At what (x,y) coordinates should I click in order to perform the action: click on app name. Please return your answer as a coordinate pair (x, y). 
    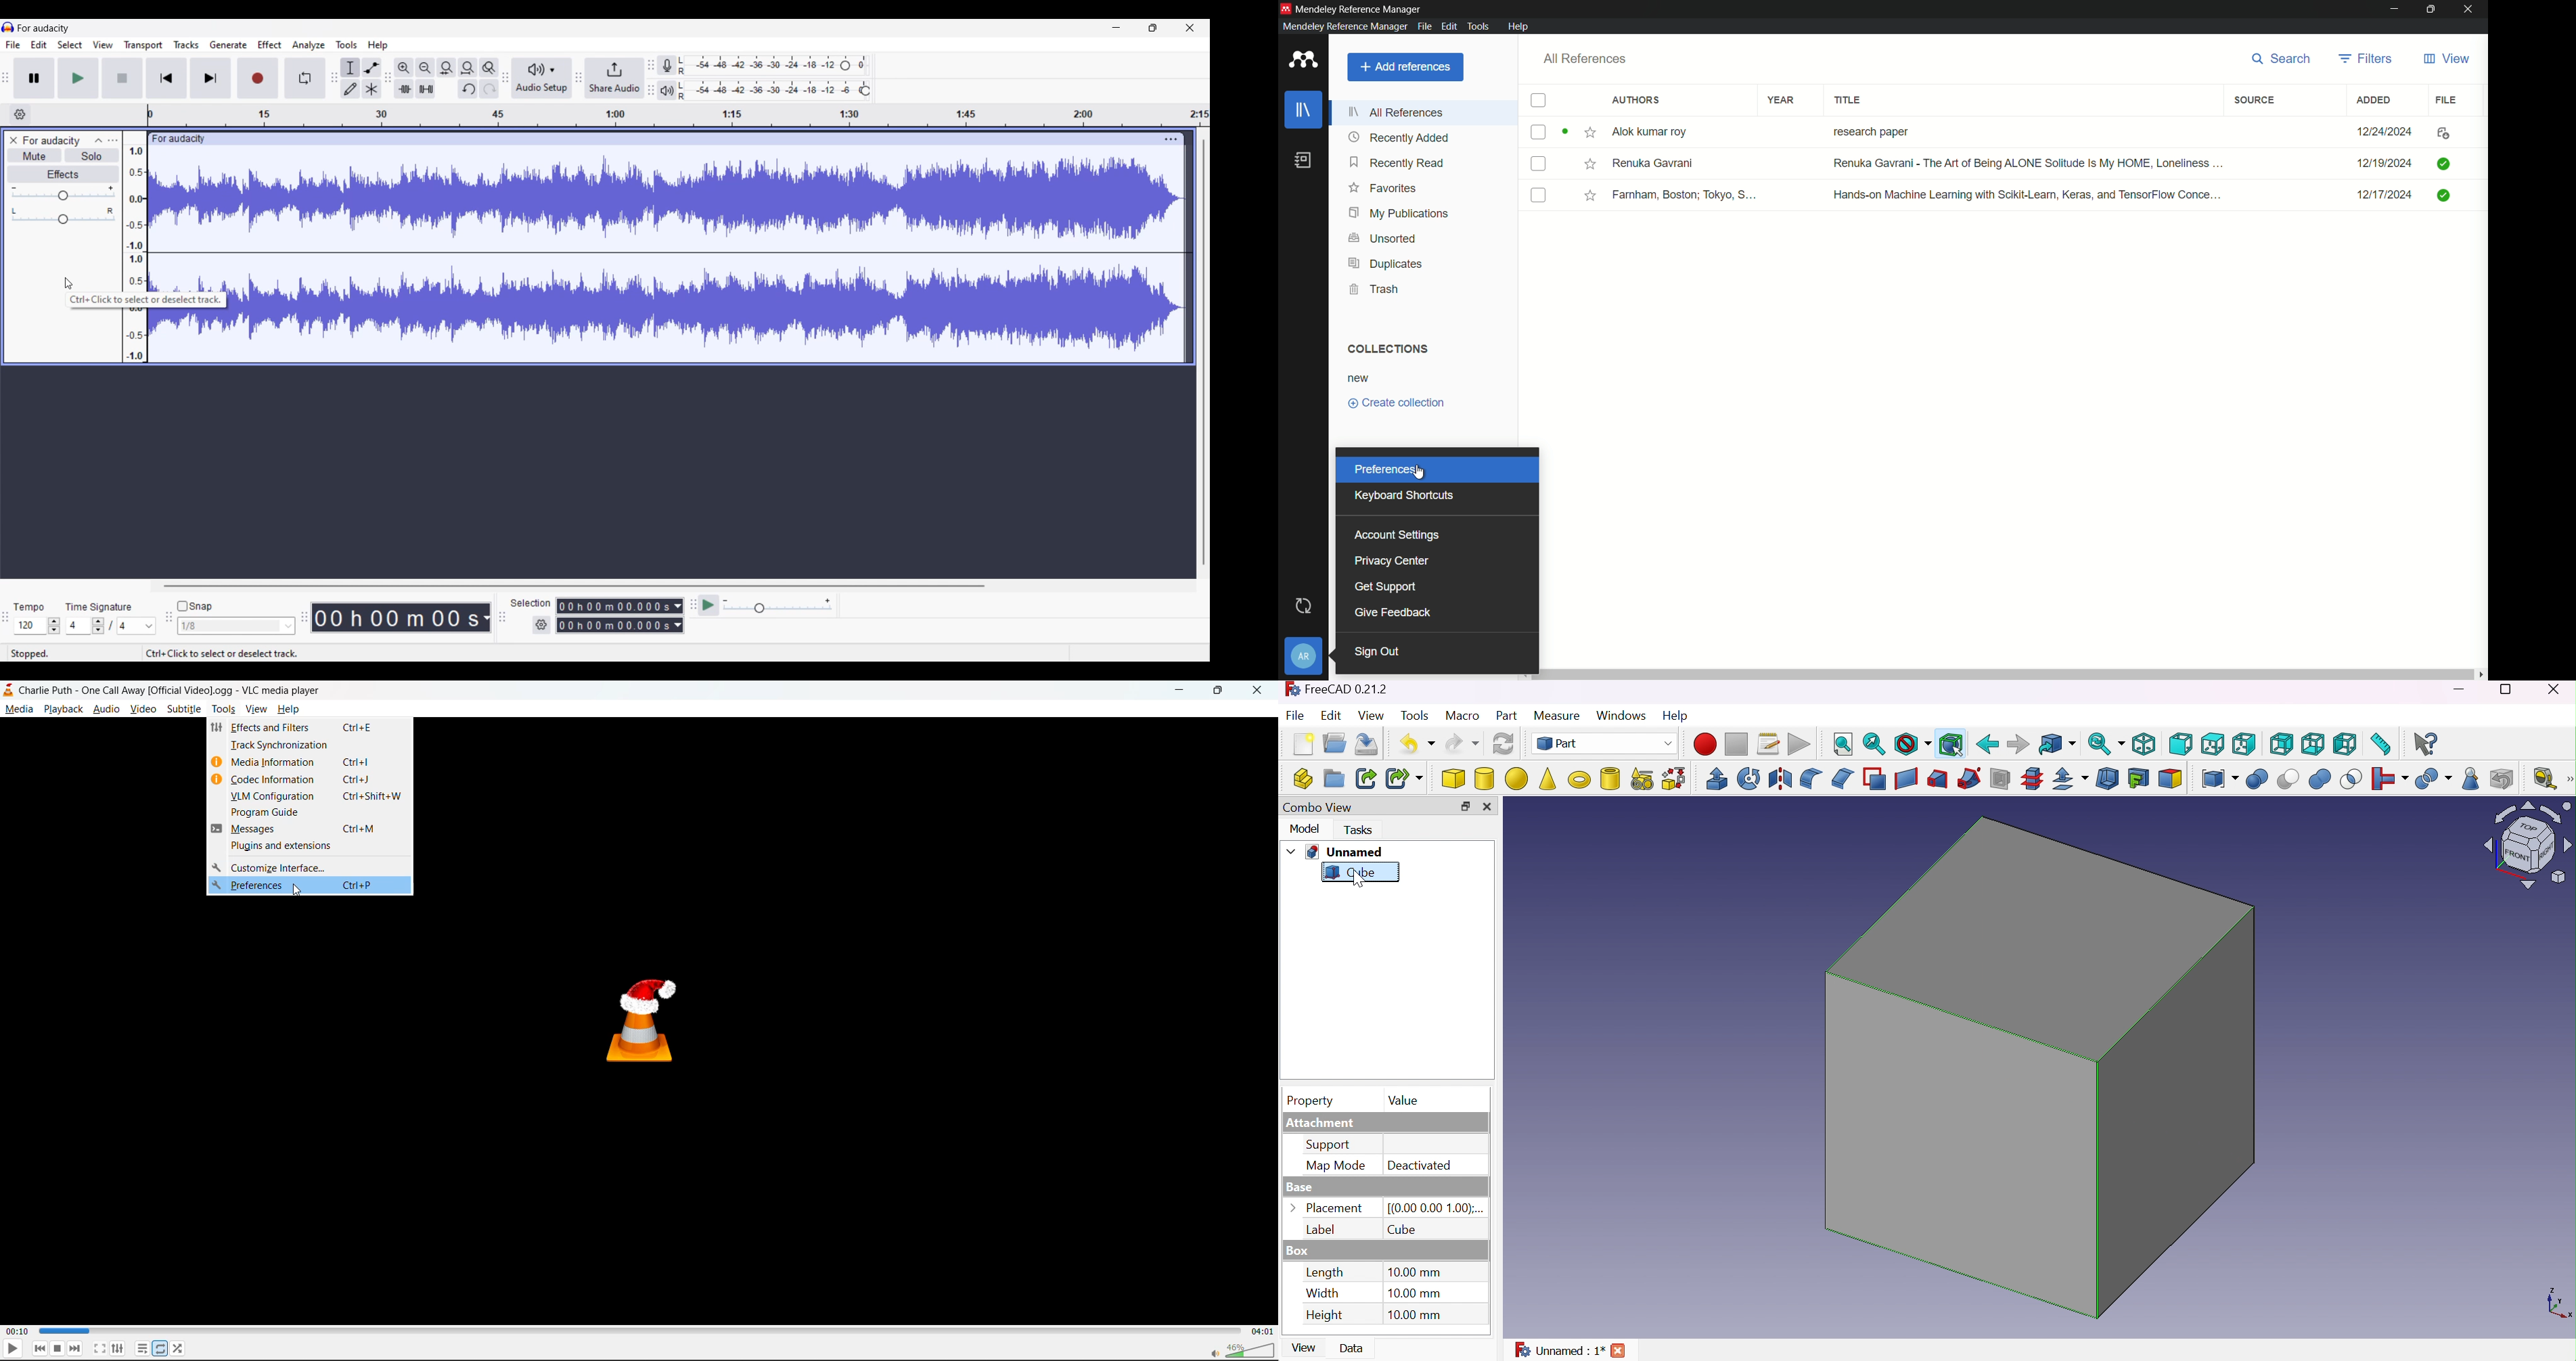
    Looking at the image, I should click on (1360, 8).